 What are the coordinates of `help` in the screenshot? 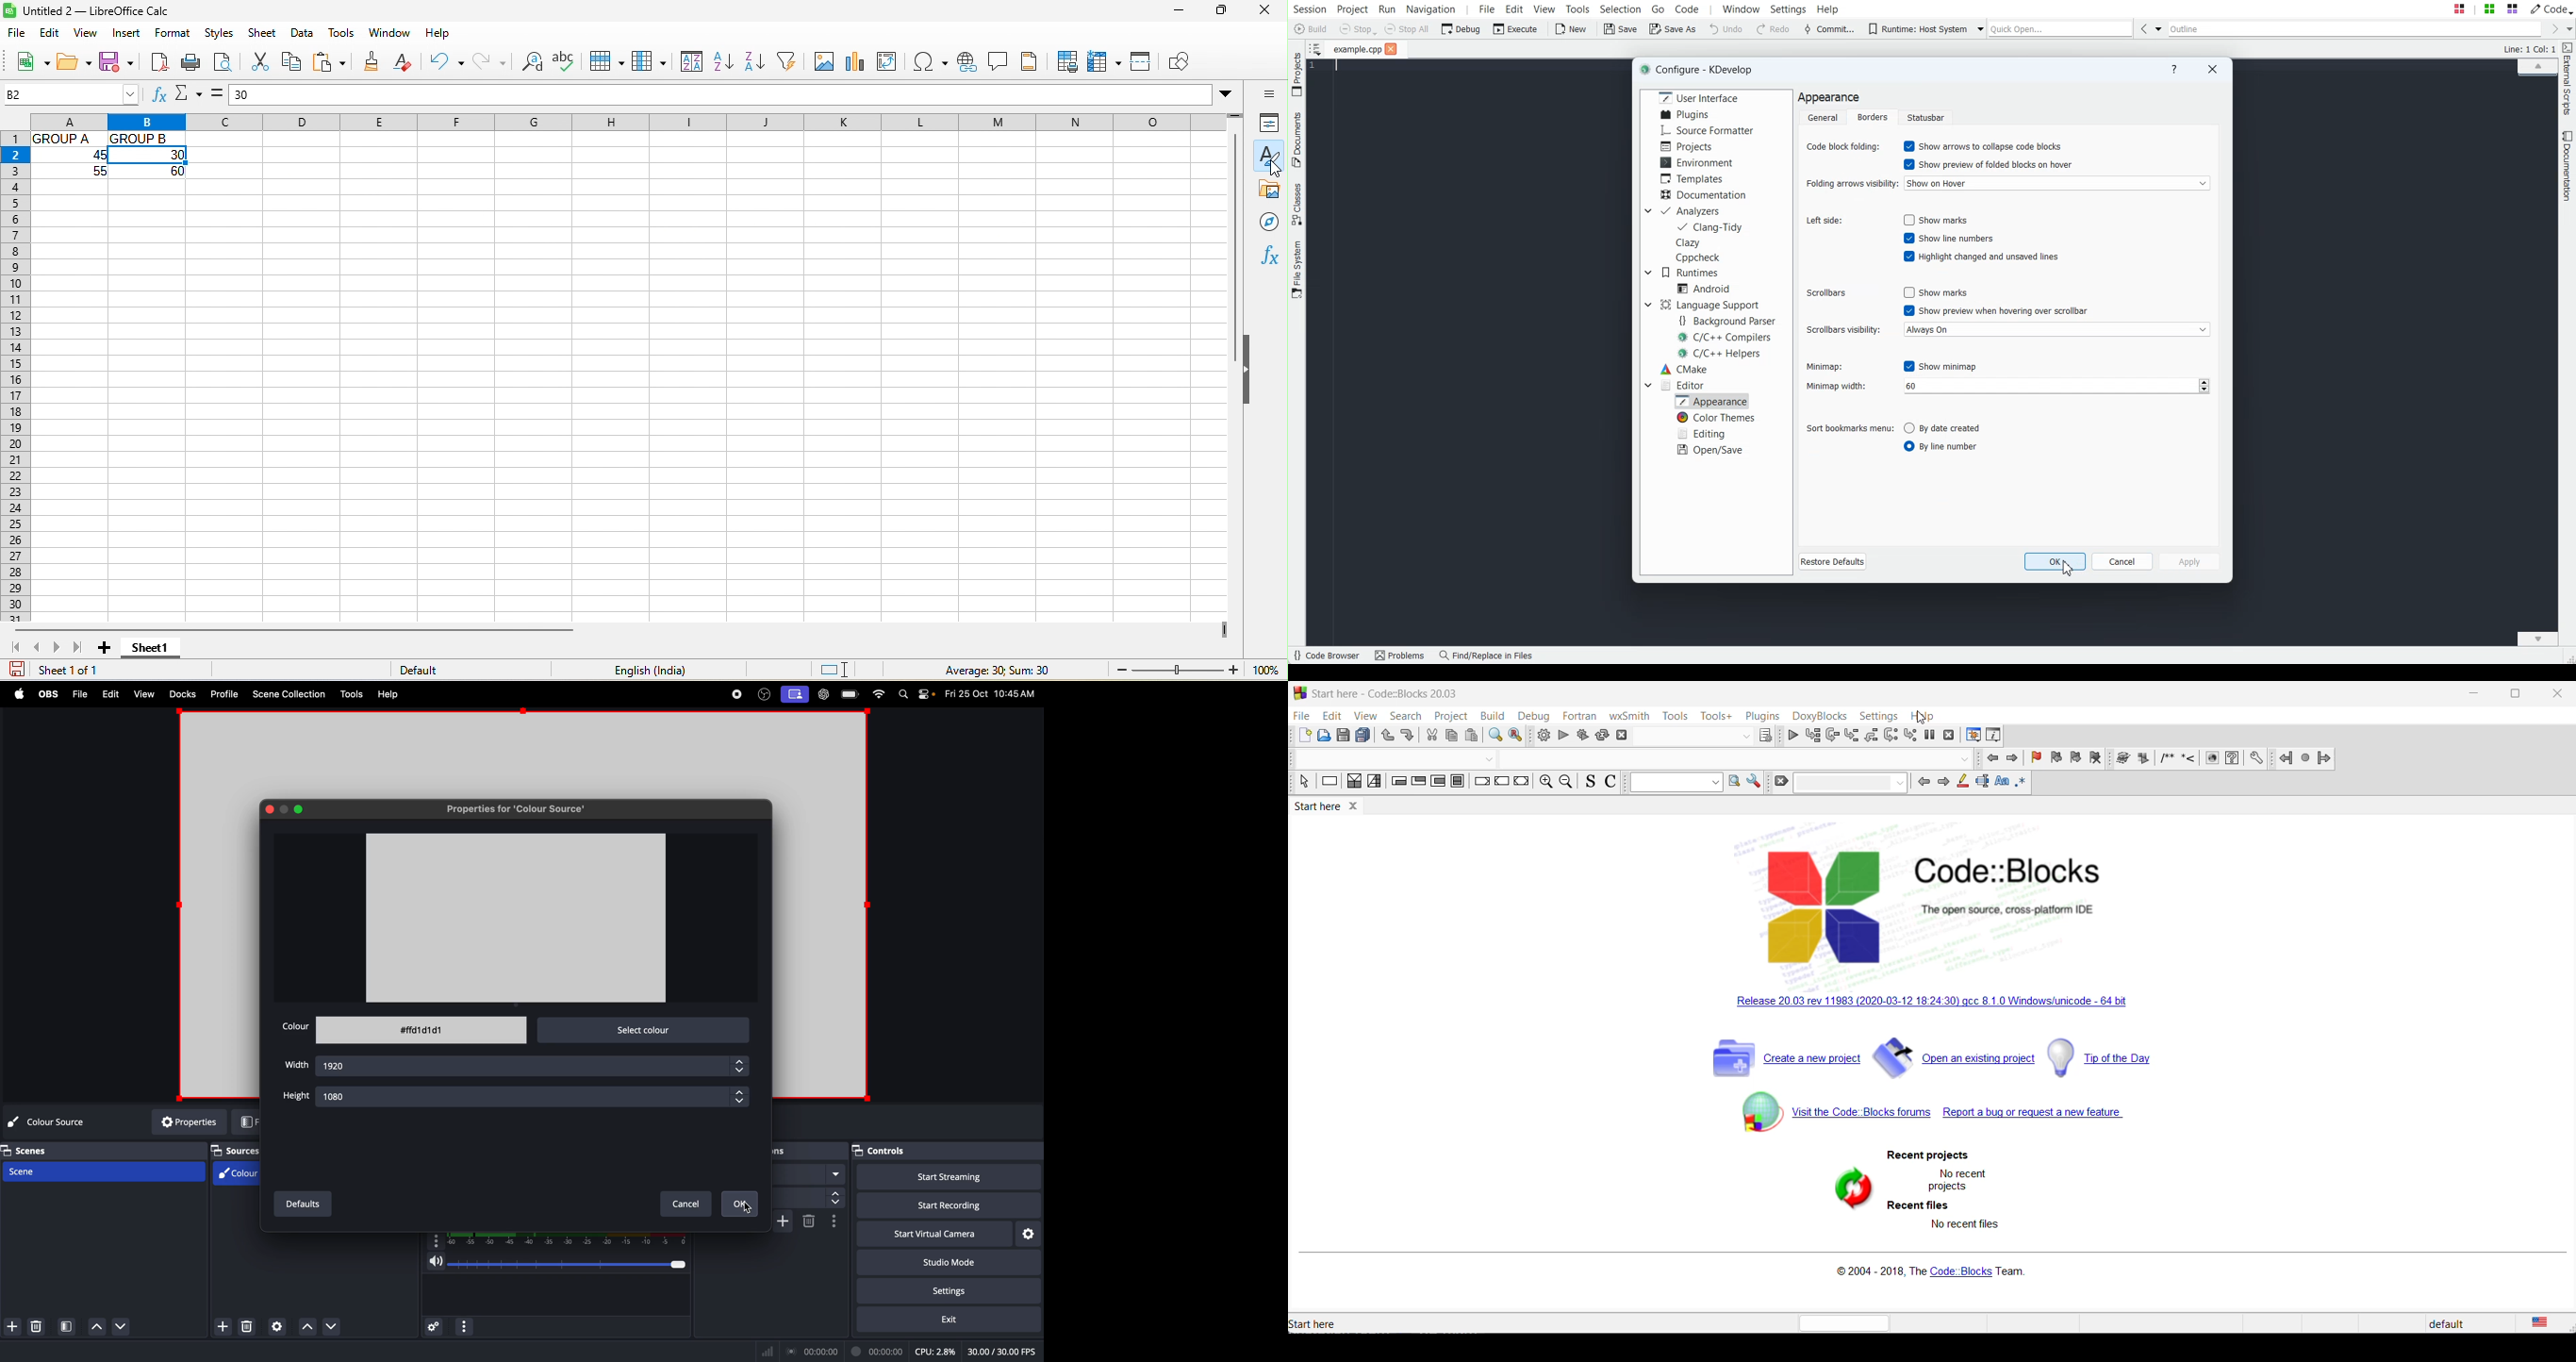 It's located at (1921, 715).